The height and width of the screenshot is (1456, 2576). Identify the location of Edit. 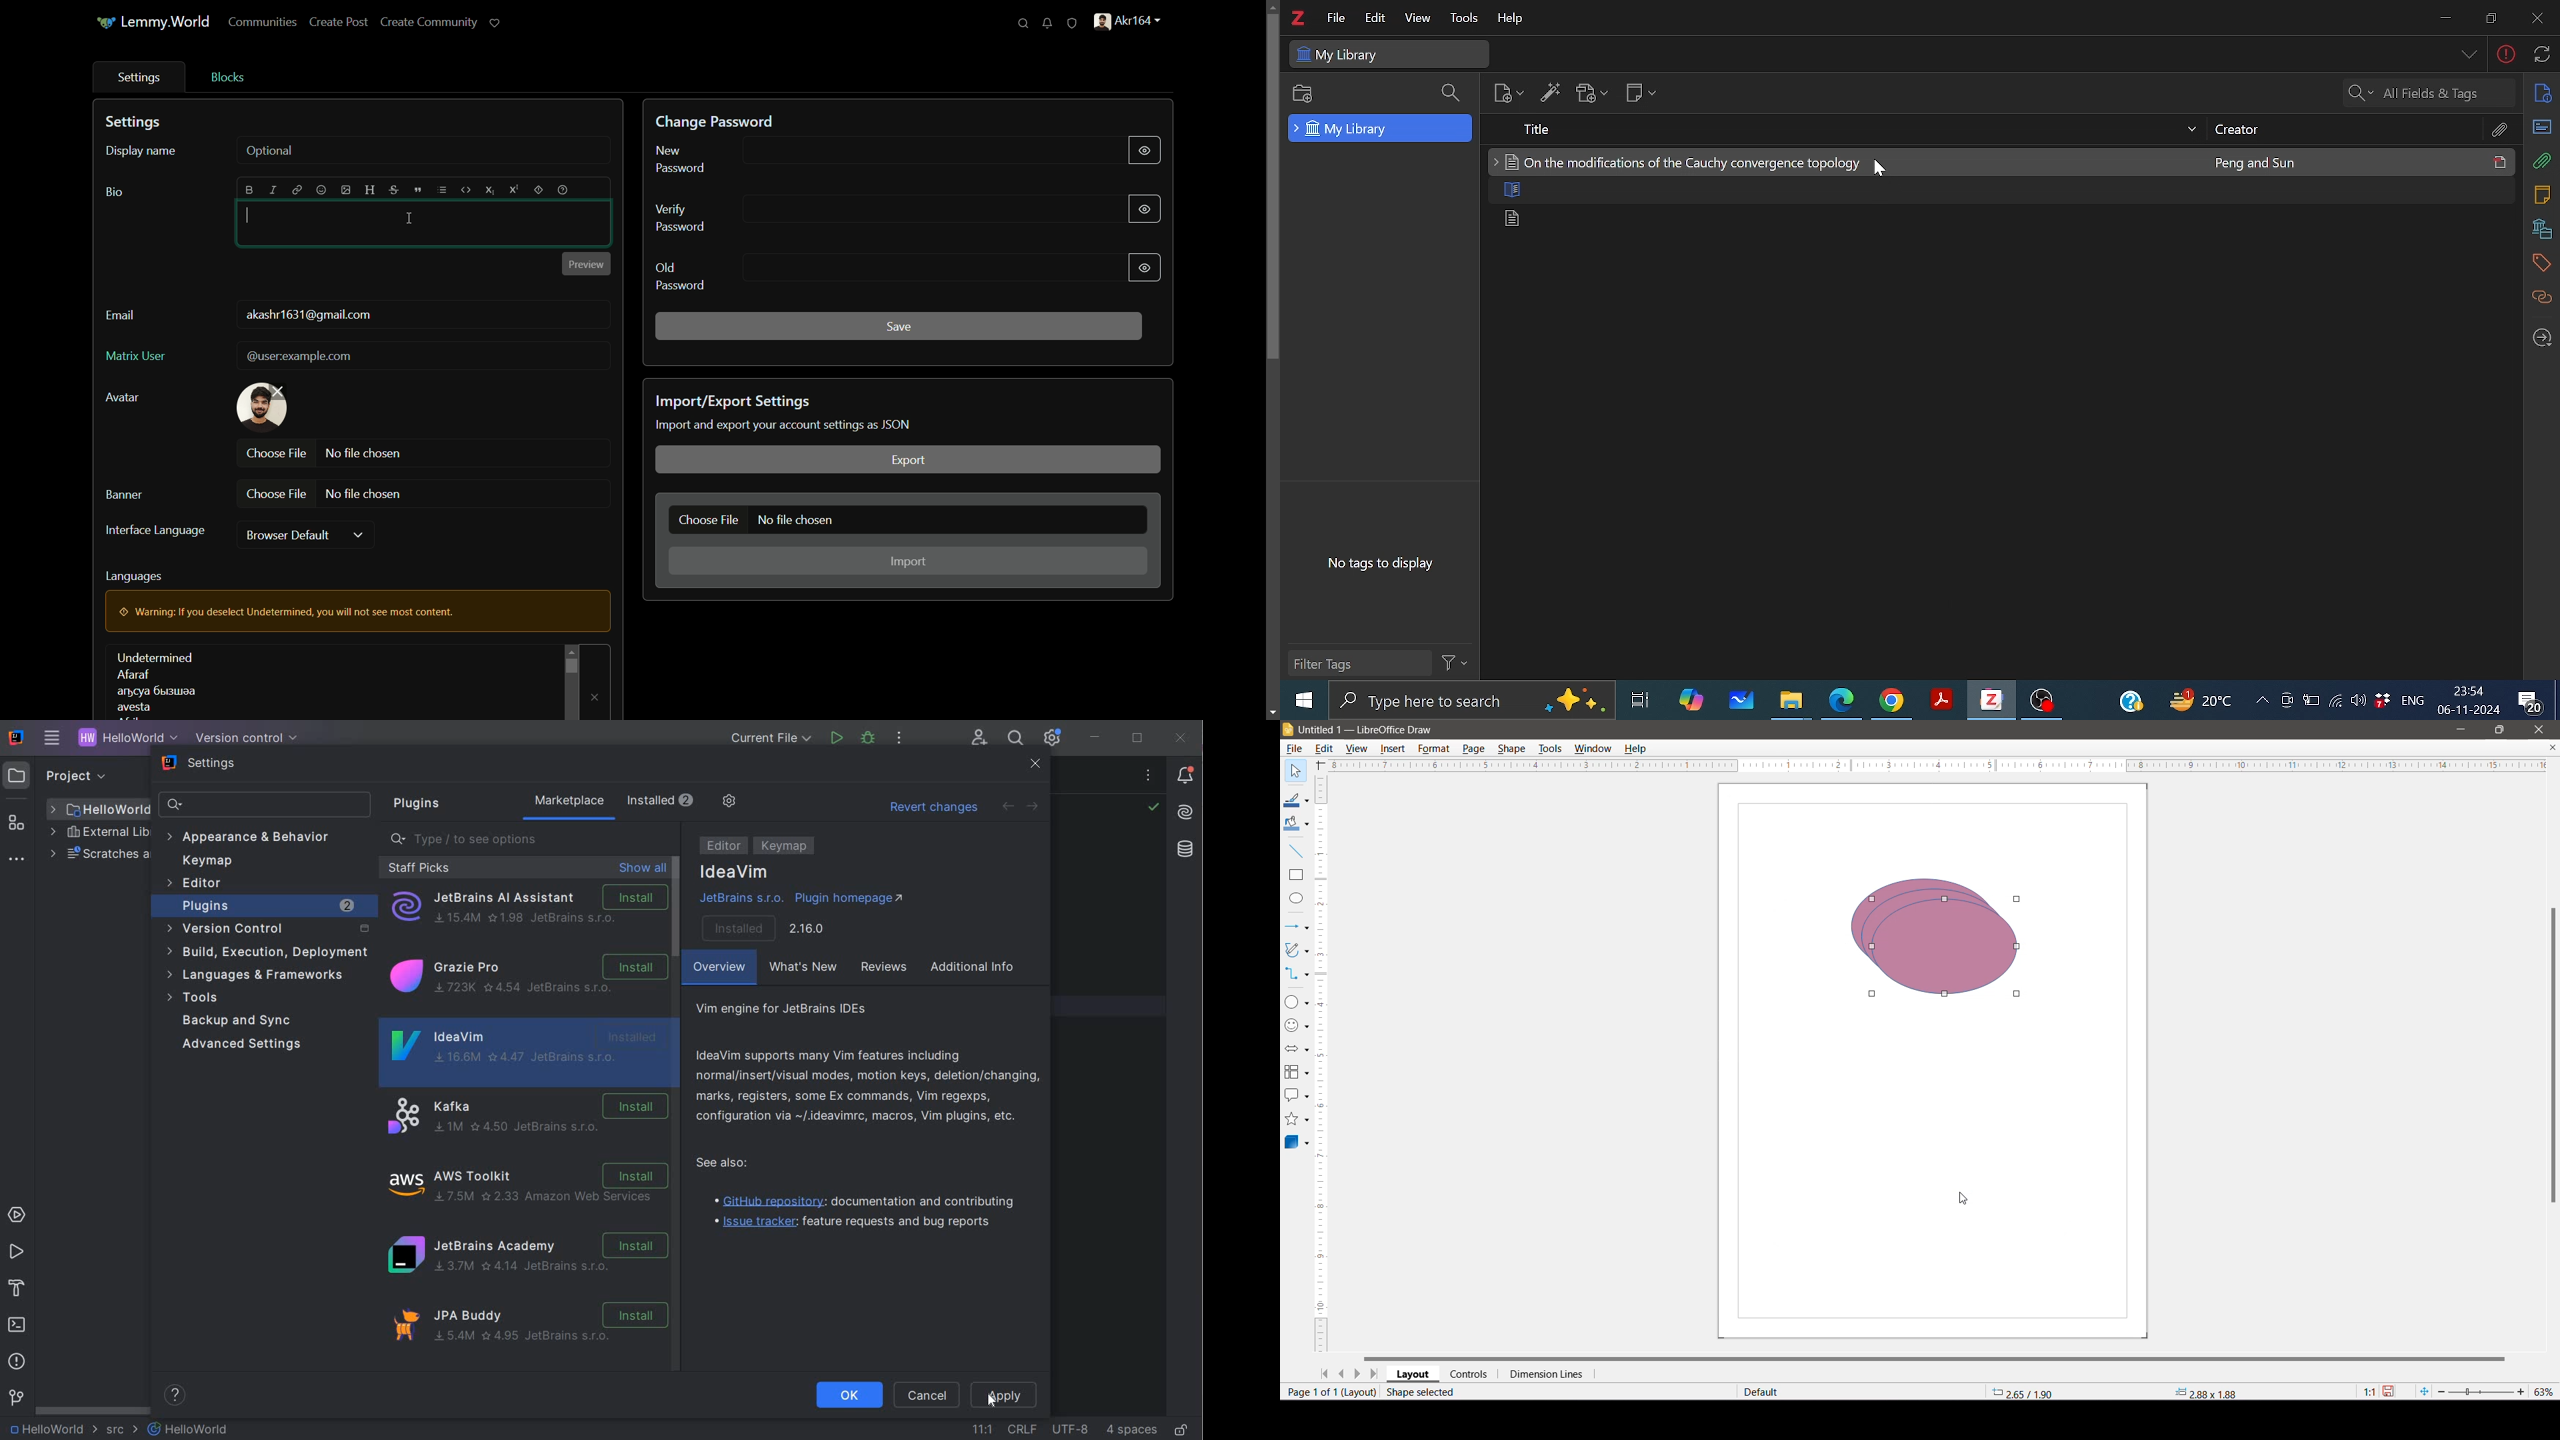
(1325, 748).